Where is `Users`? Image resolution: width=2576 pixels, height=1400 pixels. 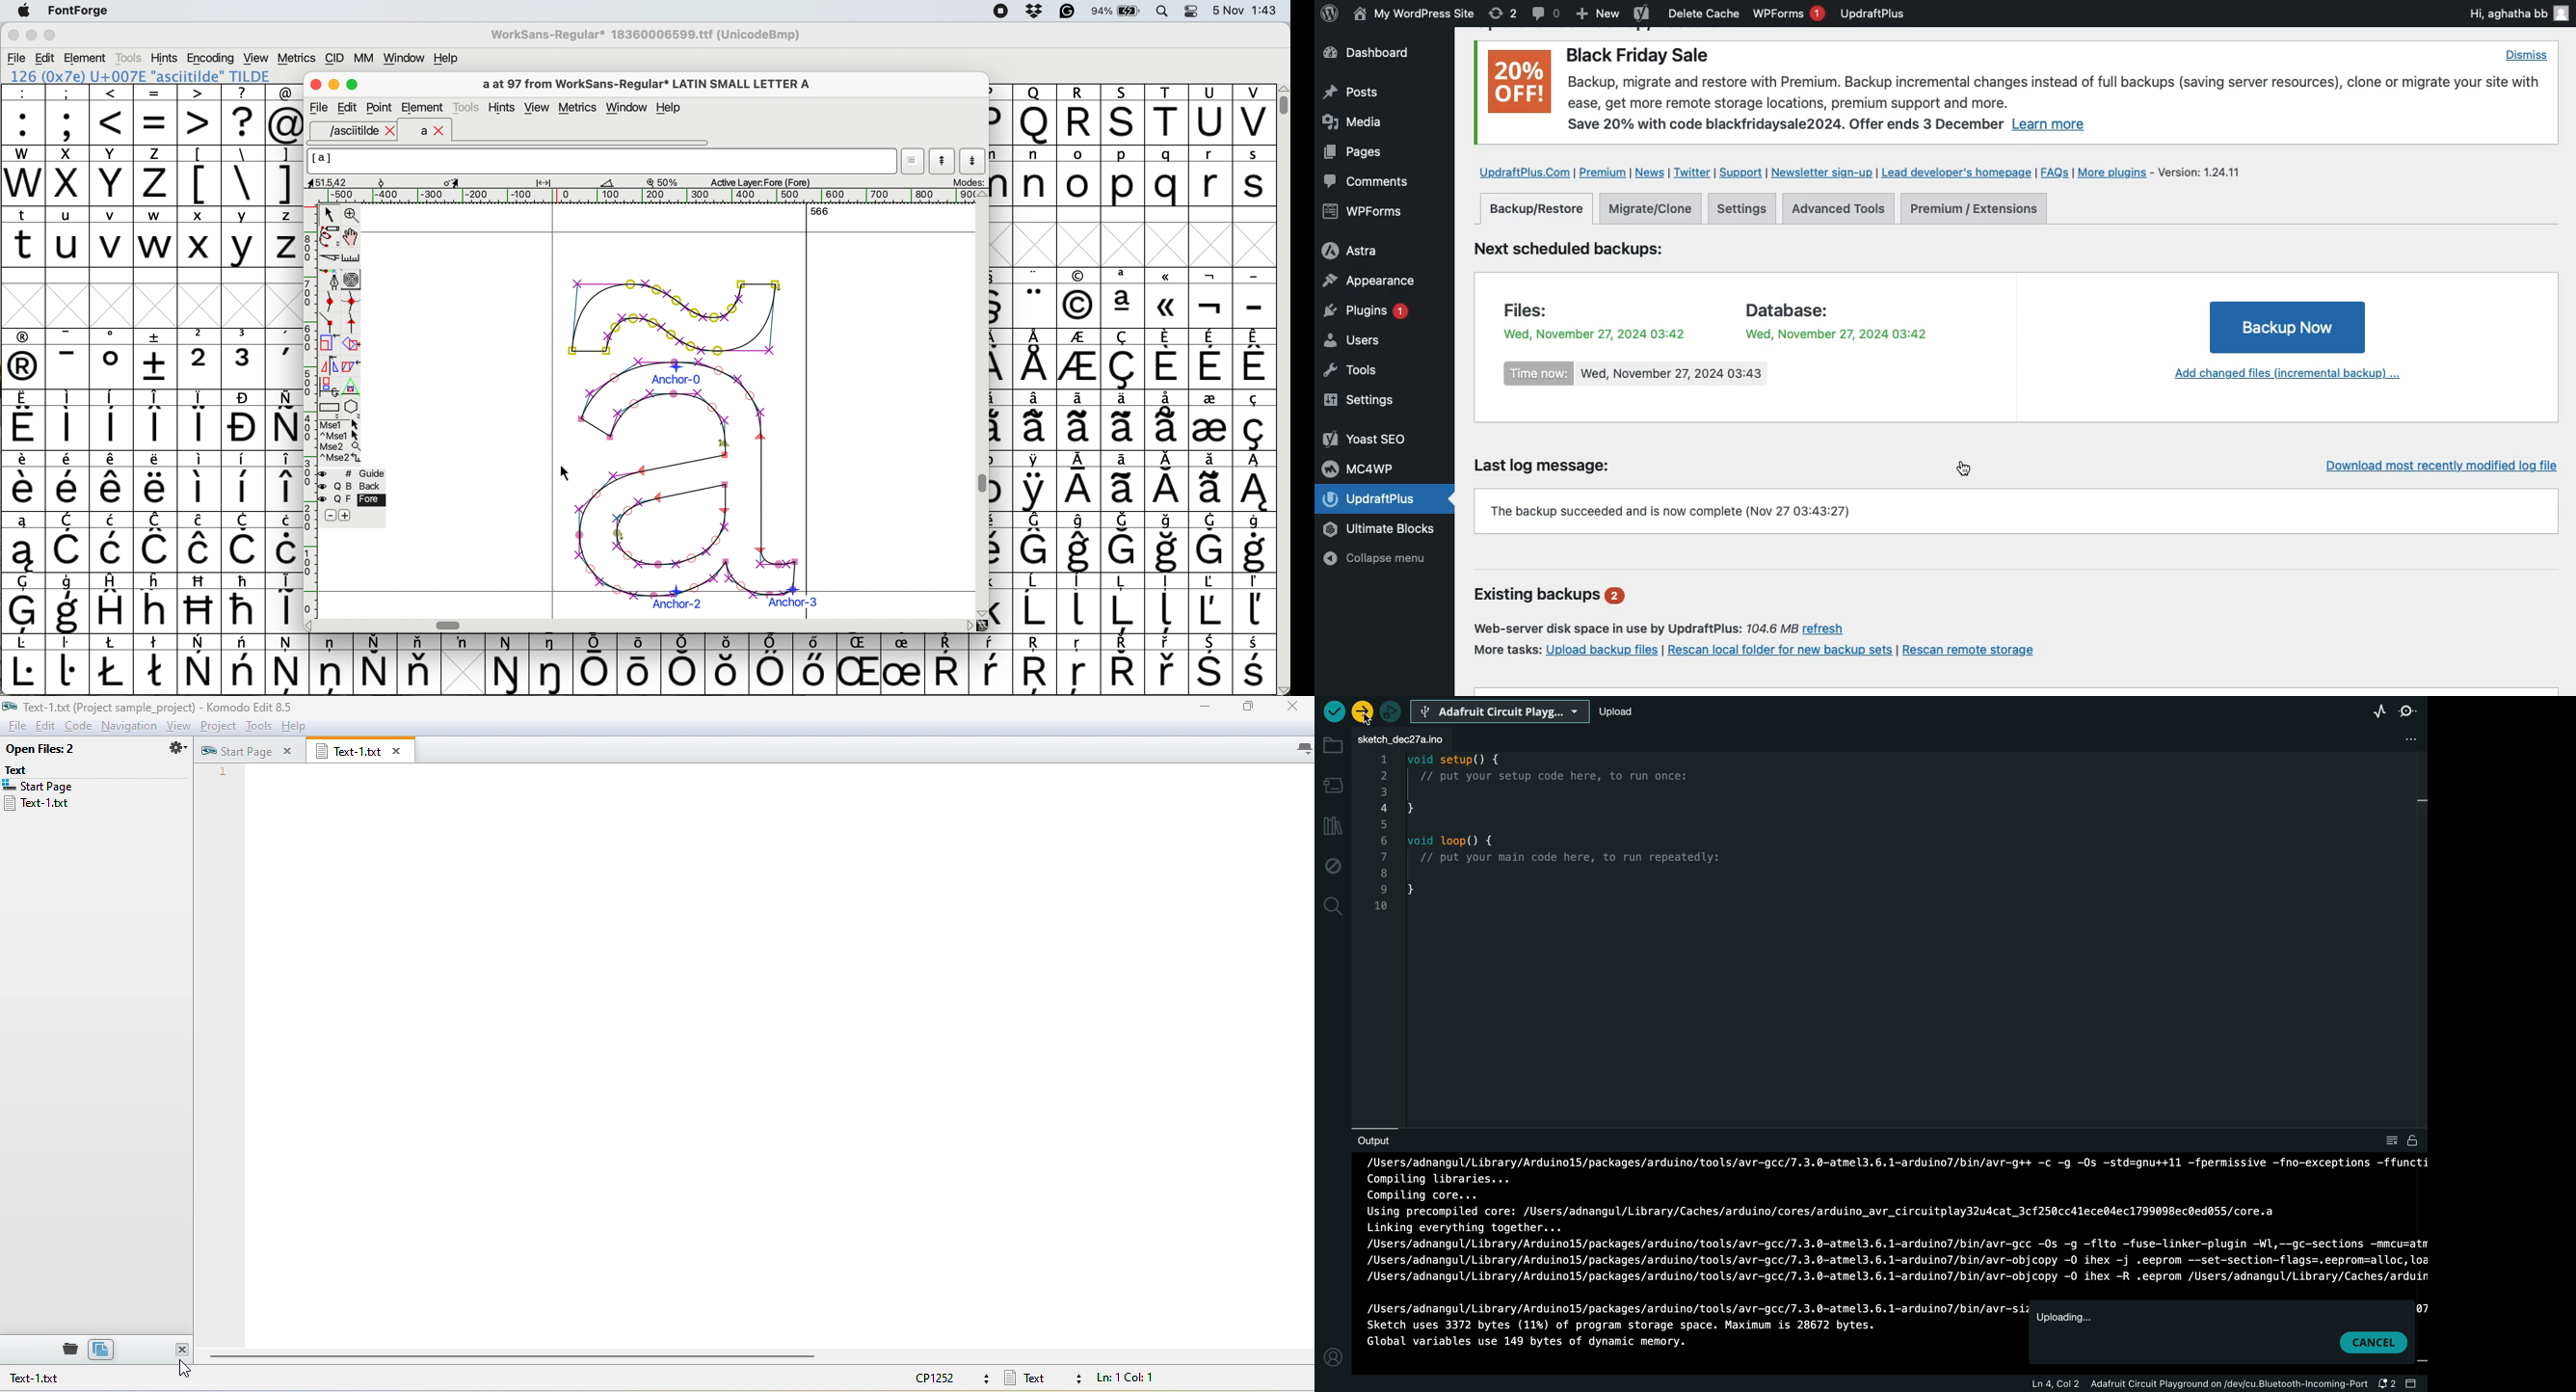 Users is located at coordinates (1370, 343).